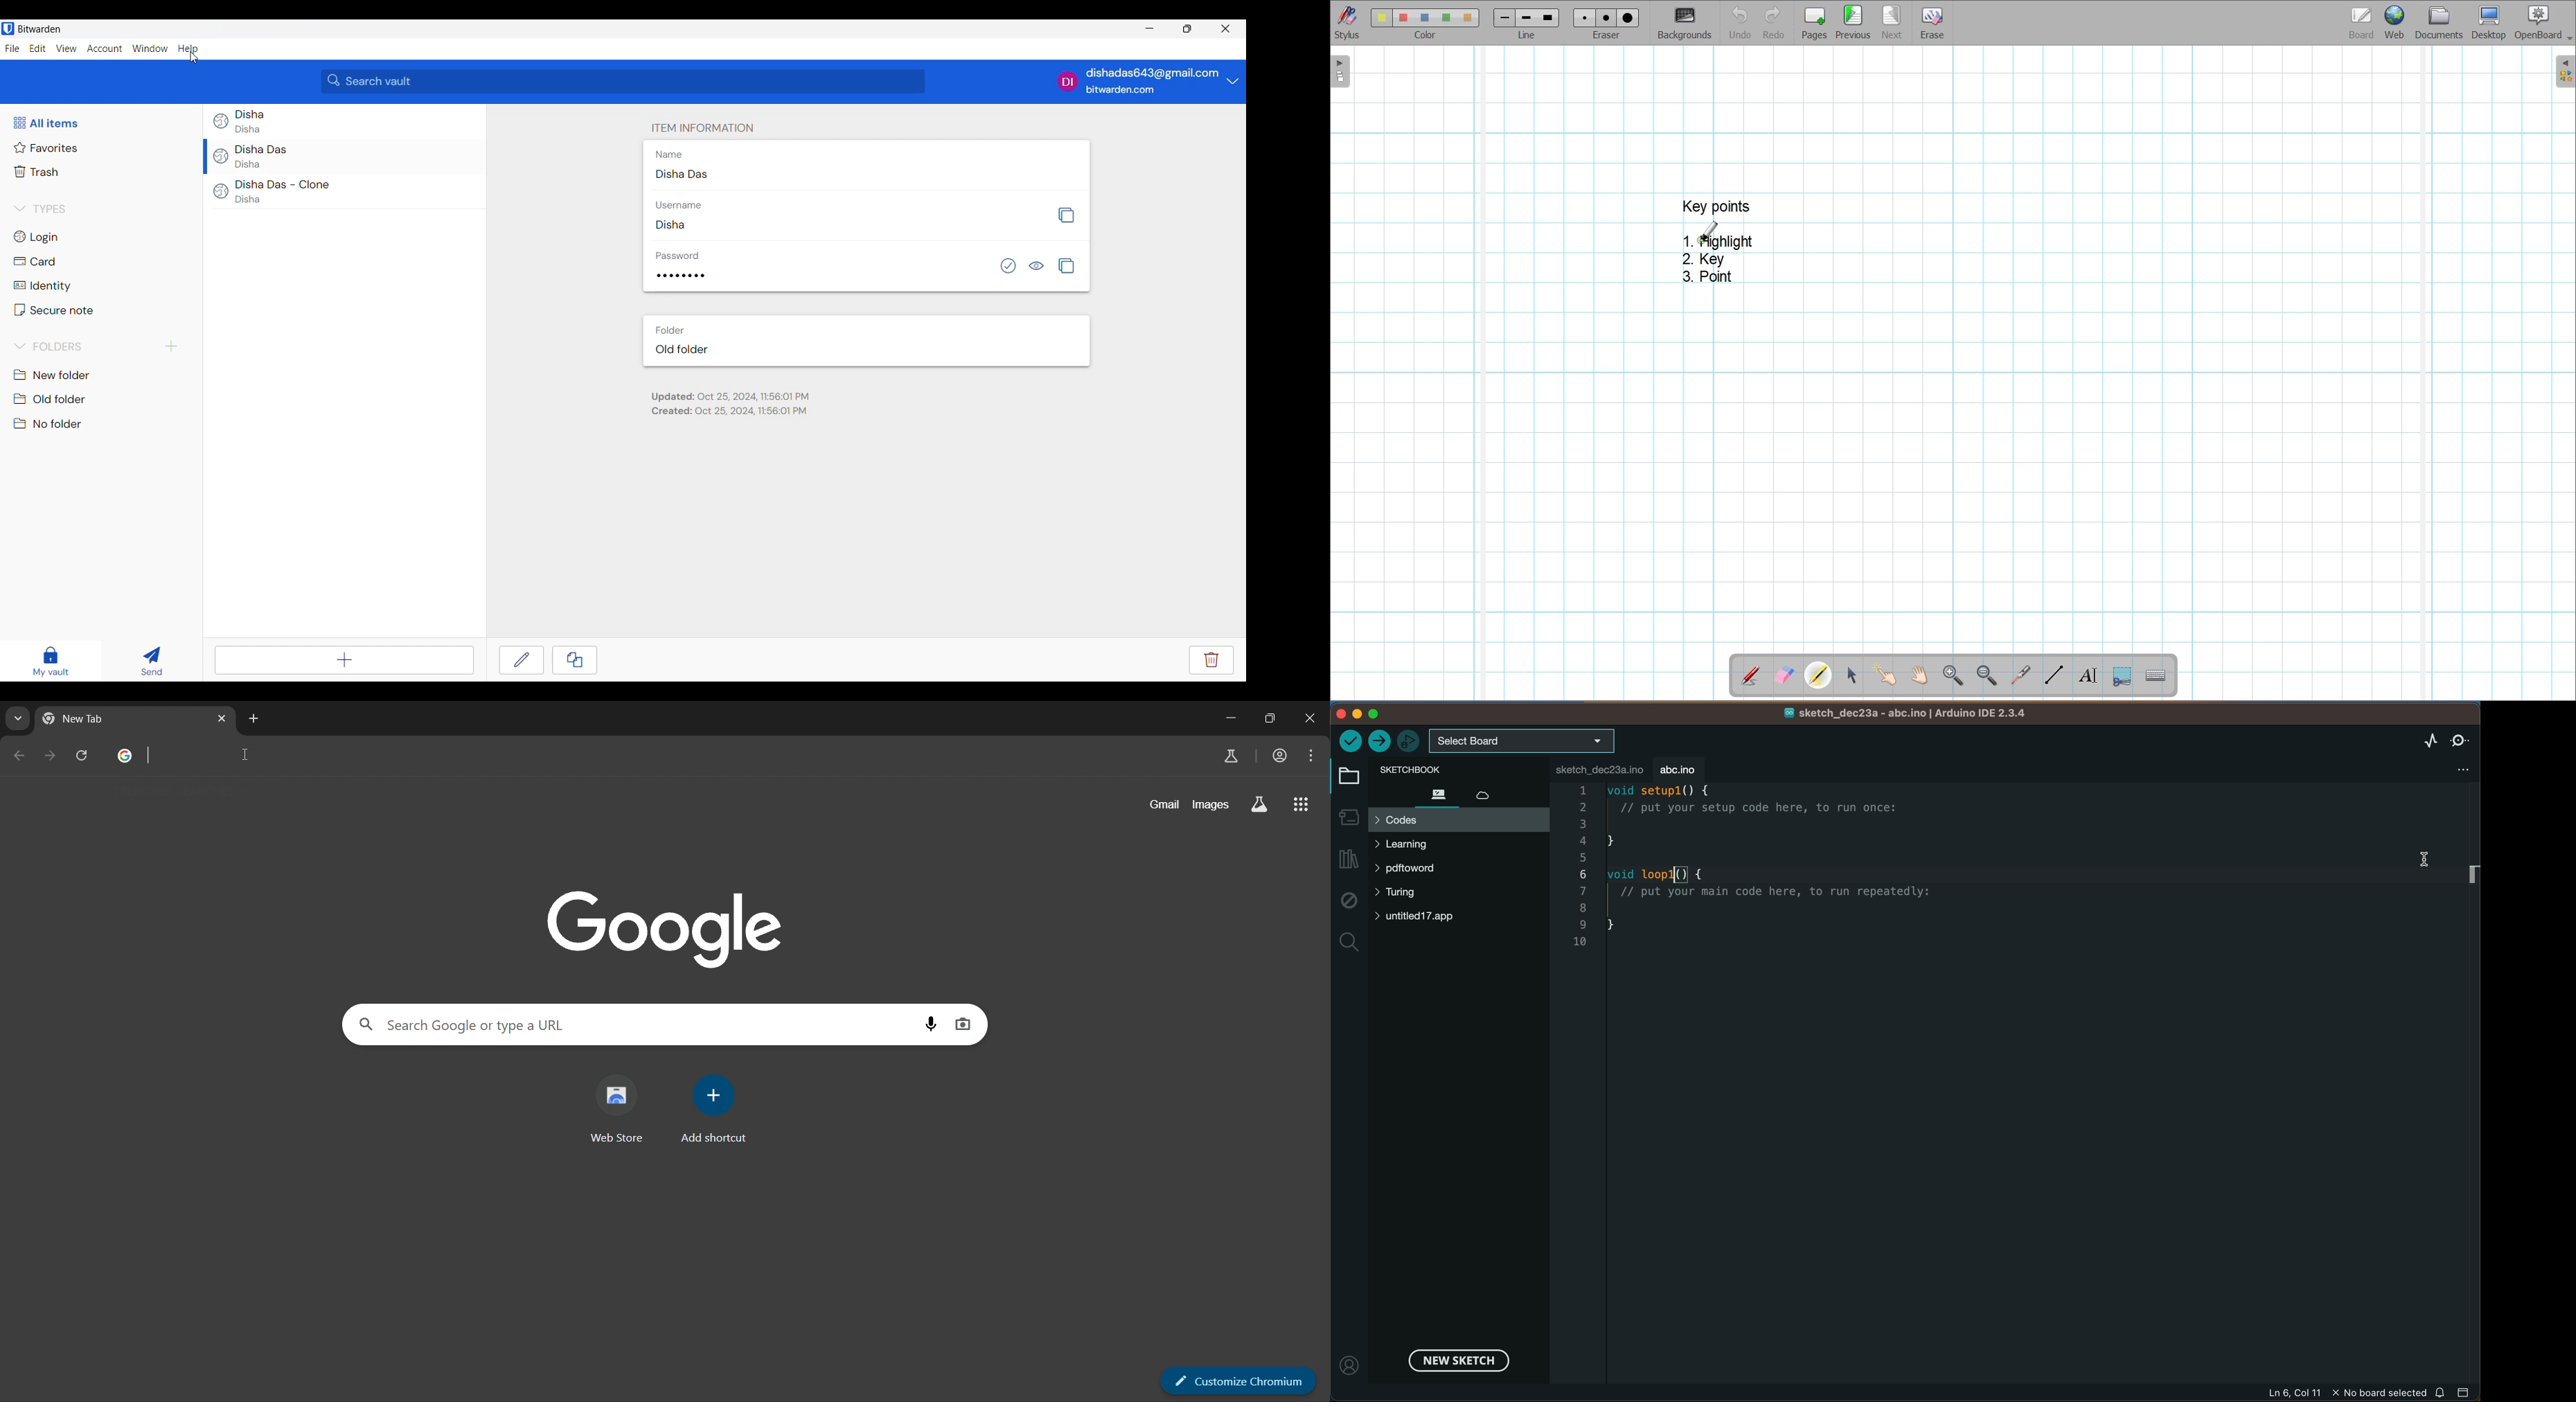 Image resolution: width=2576 pixels, height=1428 pixels. Describe the element at coordinates (124, 757) in the screenshot. I see `Google logo` at that location.